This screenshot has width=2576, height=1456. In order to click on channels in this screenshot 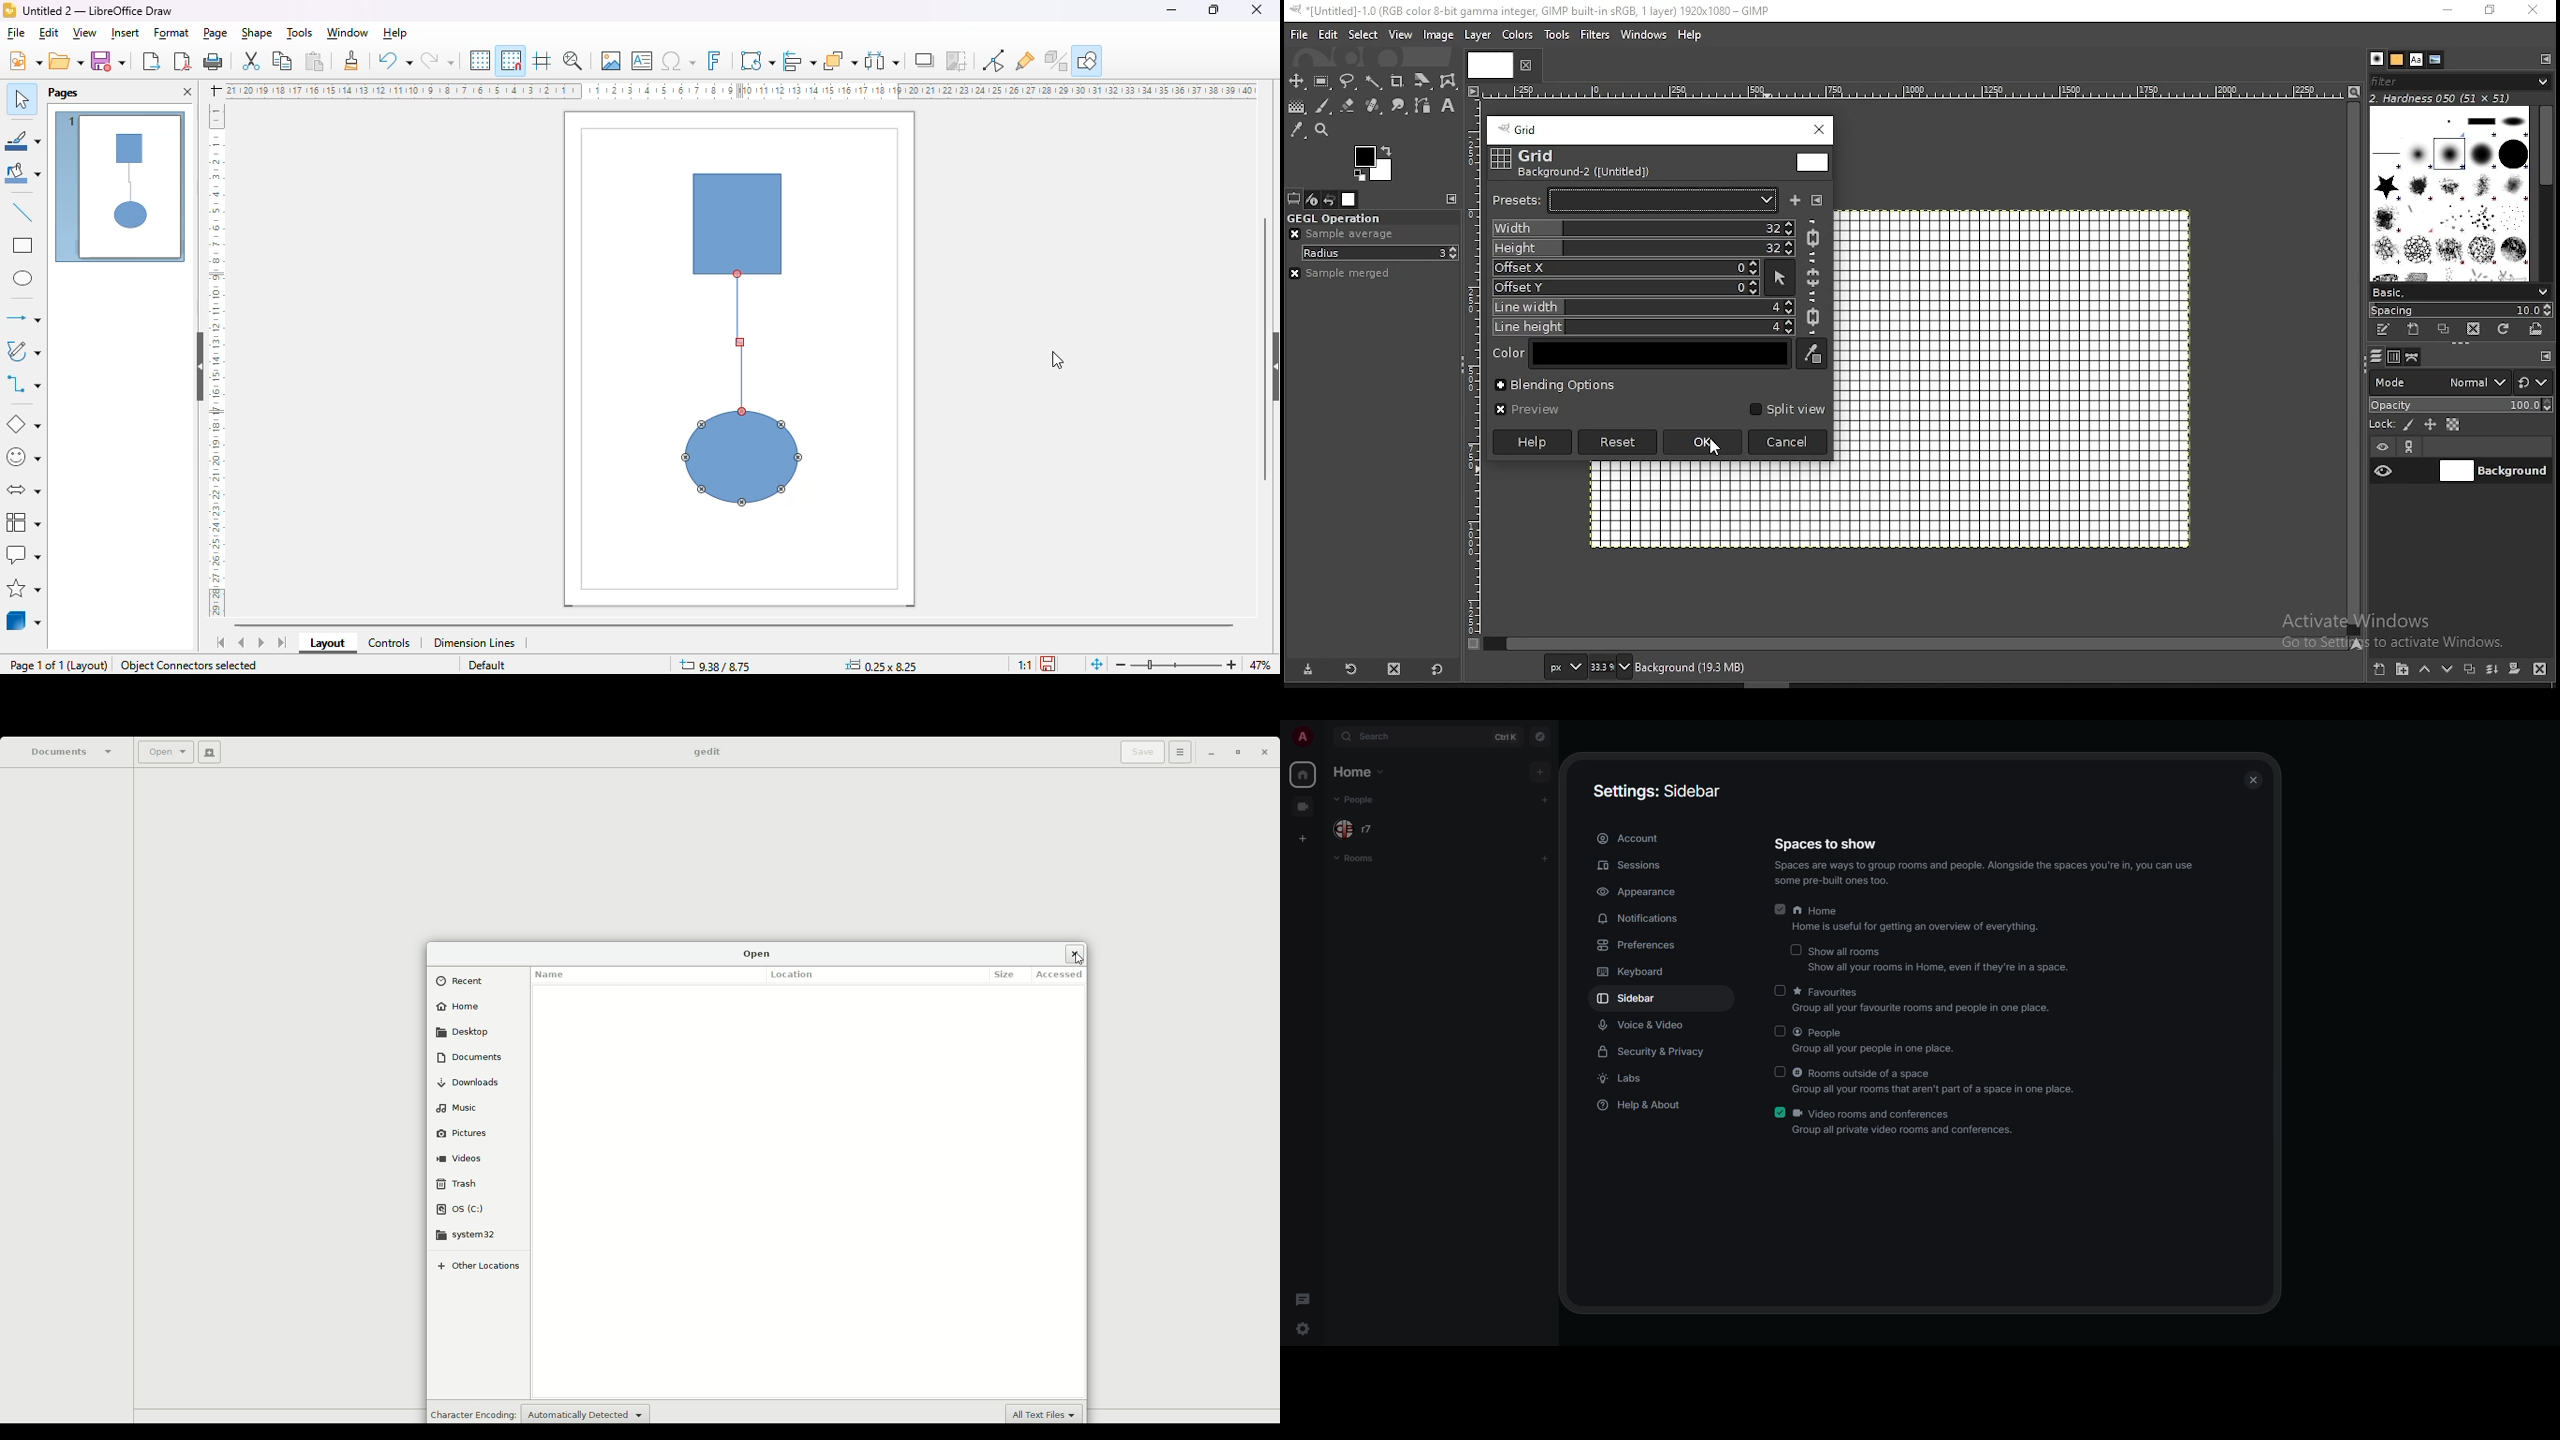, I will do `click(2396, 358)`.